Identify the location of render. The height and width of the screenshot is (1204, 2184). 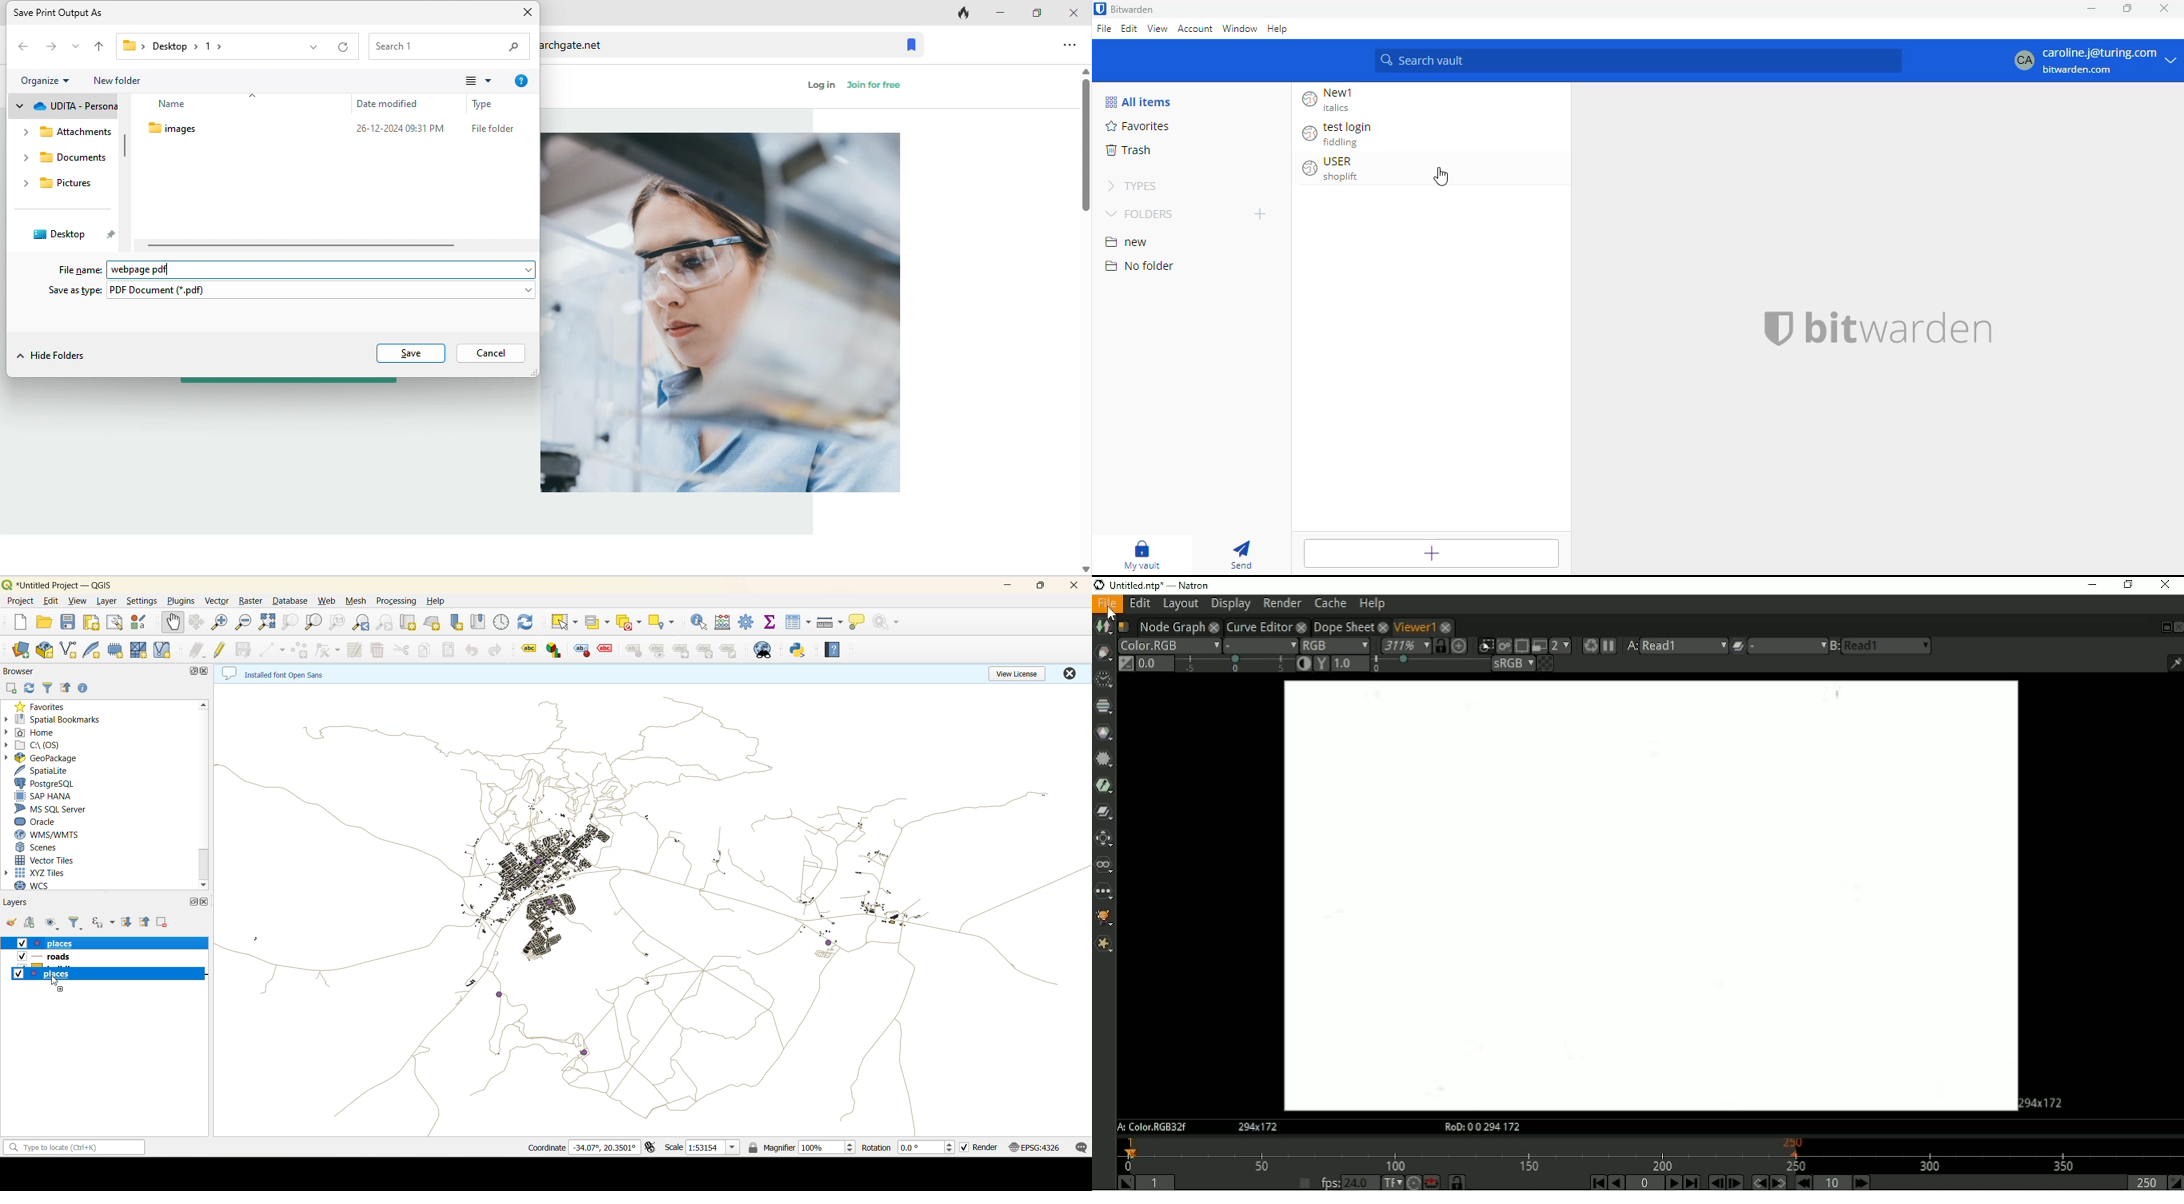
(978, 1148).